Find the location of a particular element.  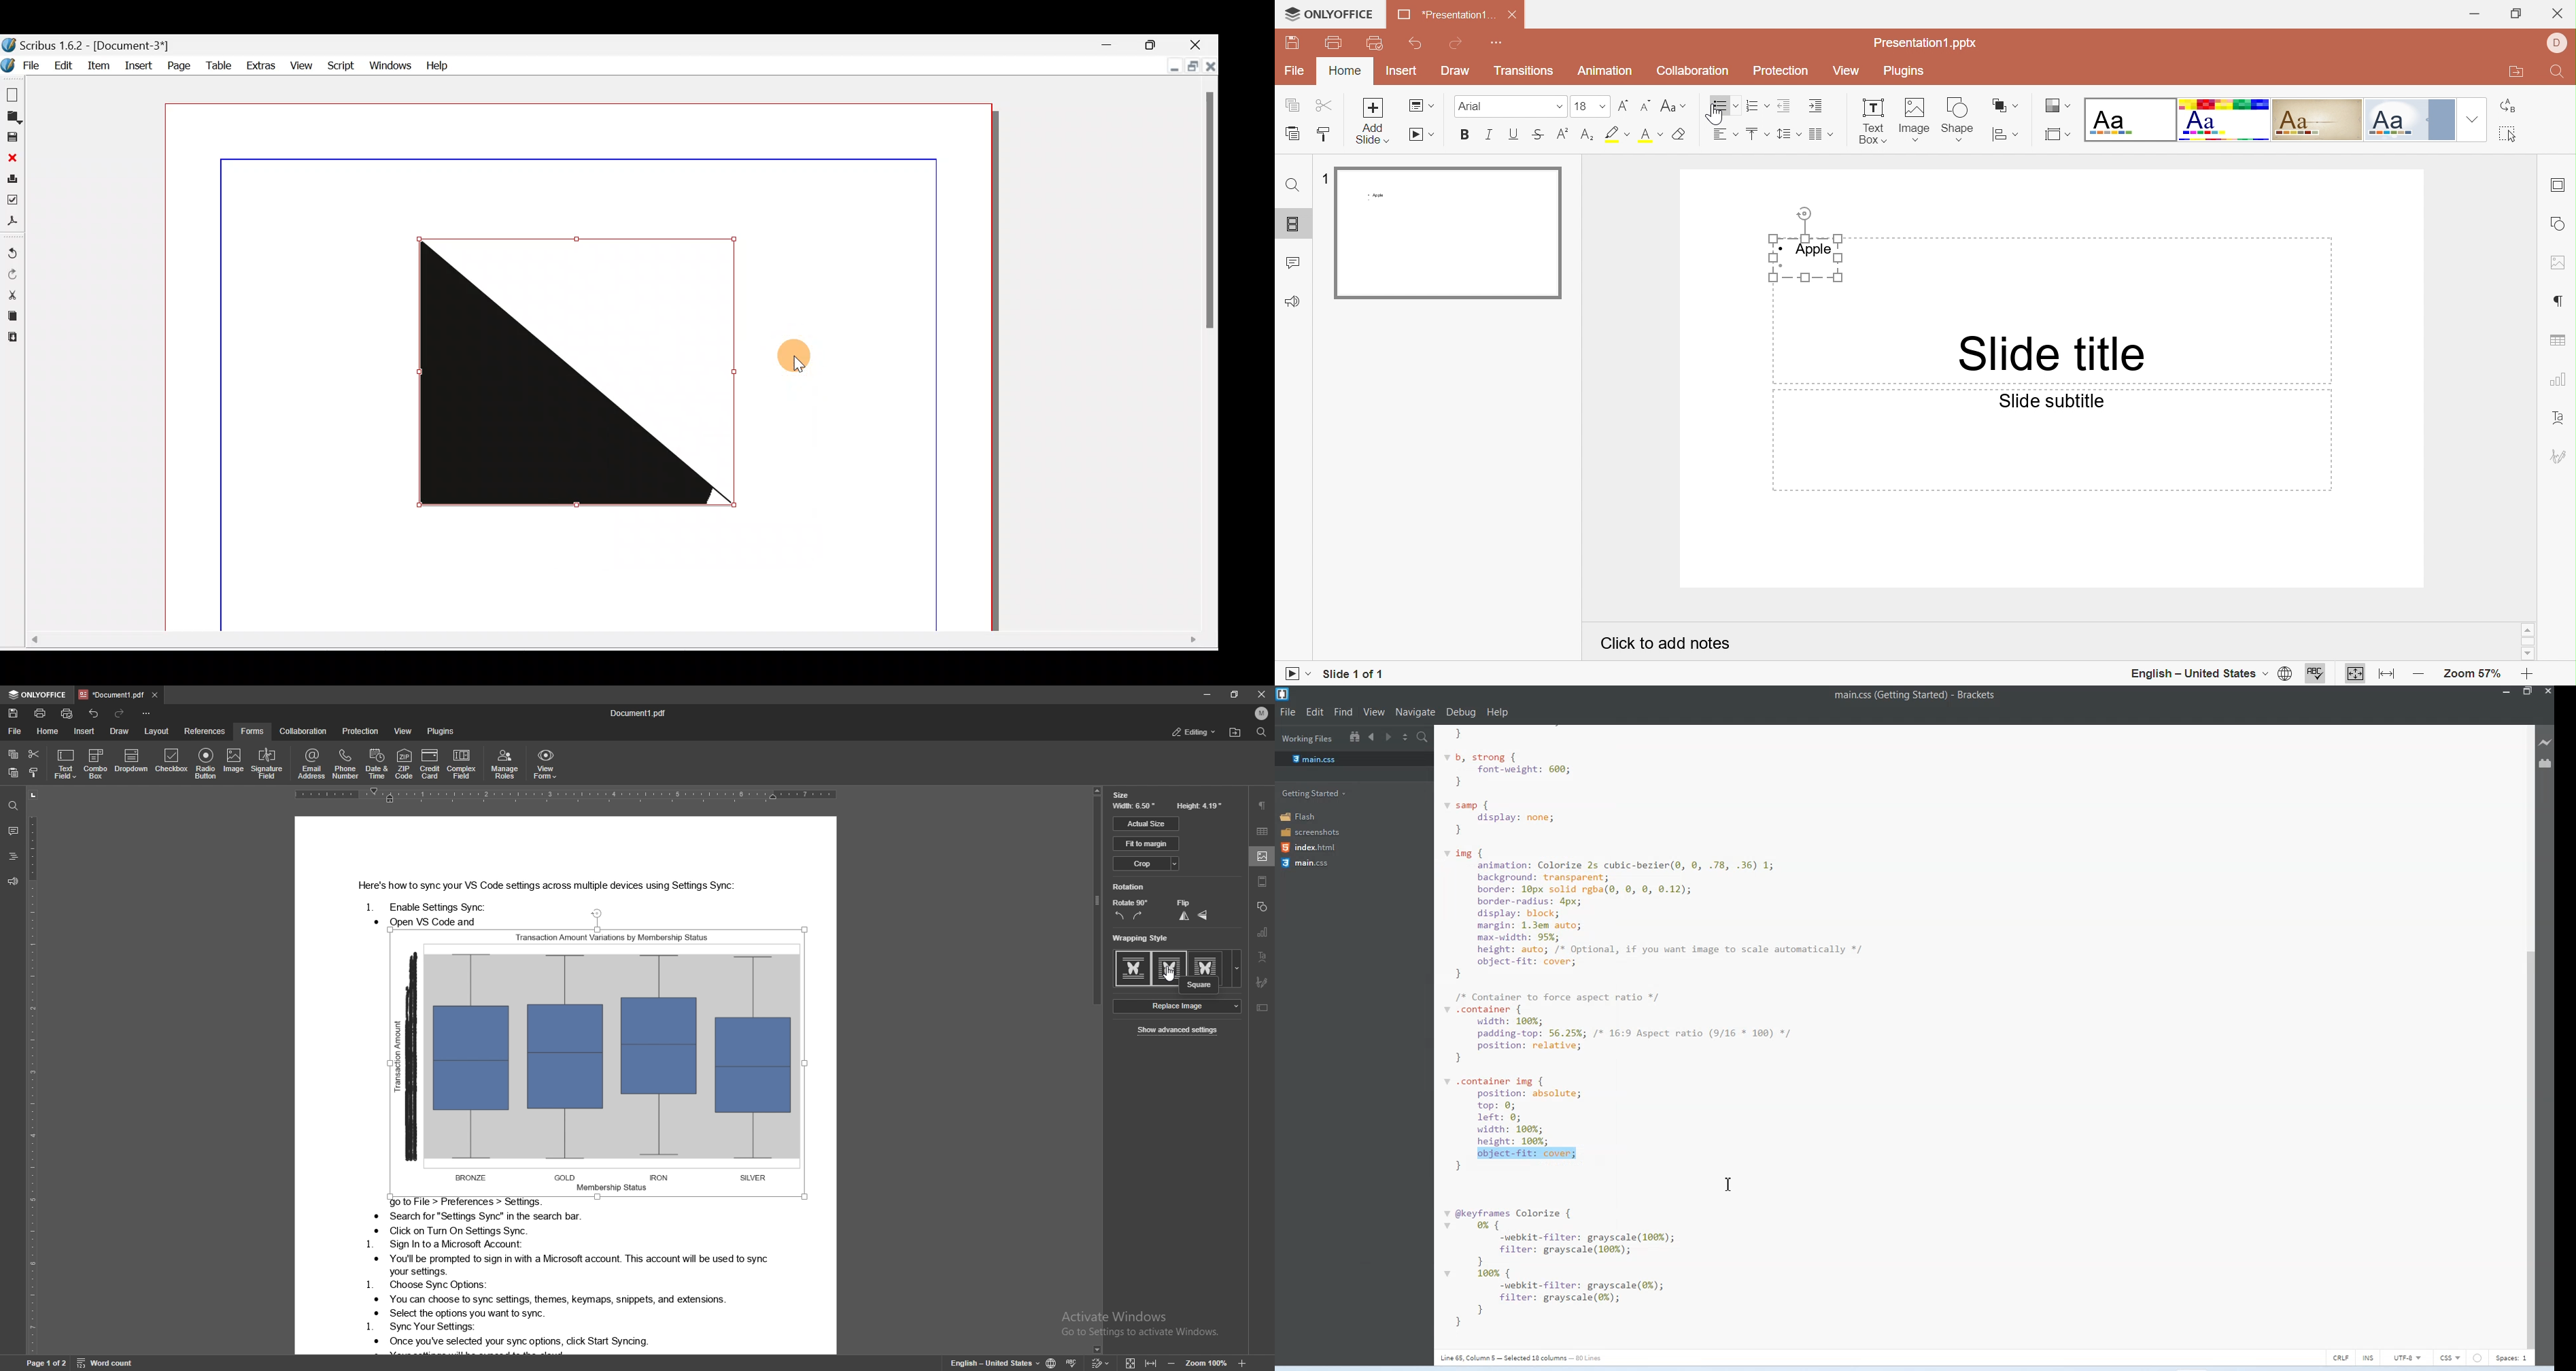

Scroll Down is located at coordinates (2531, 654).